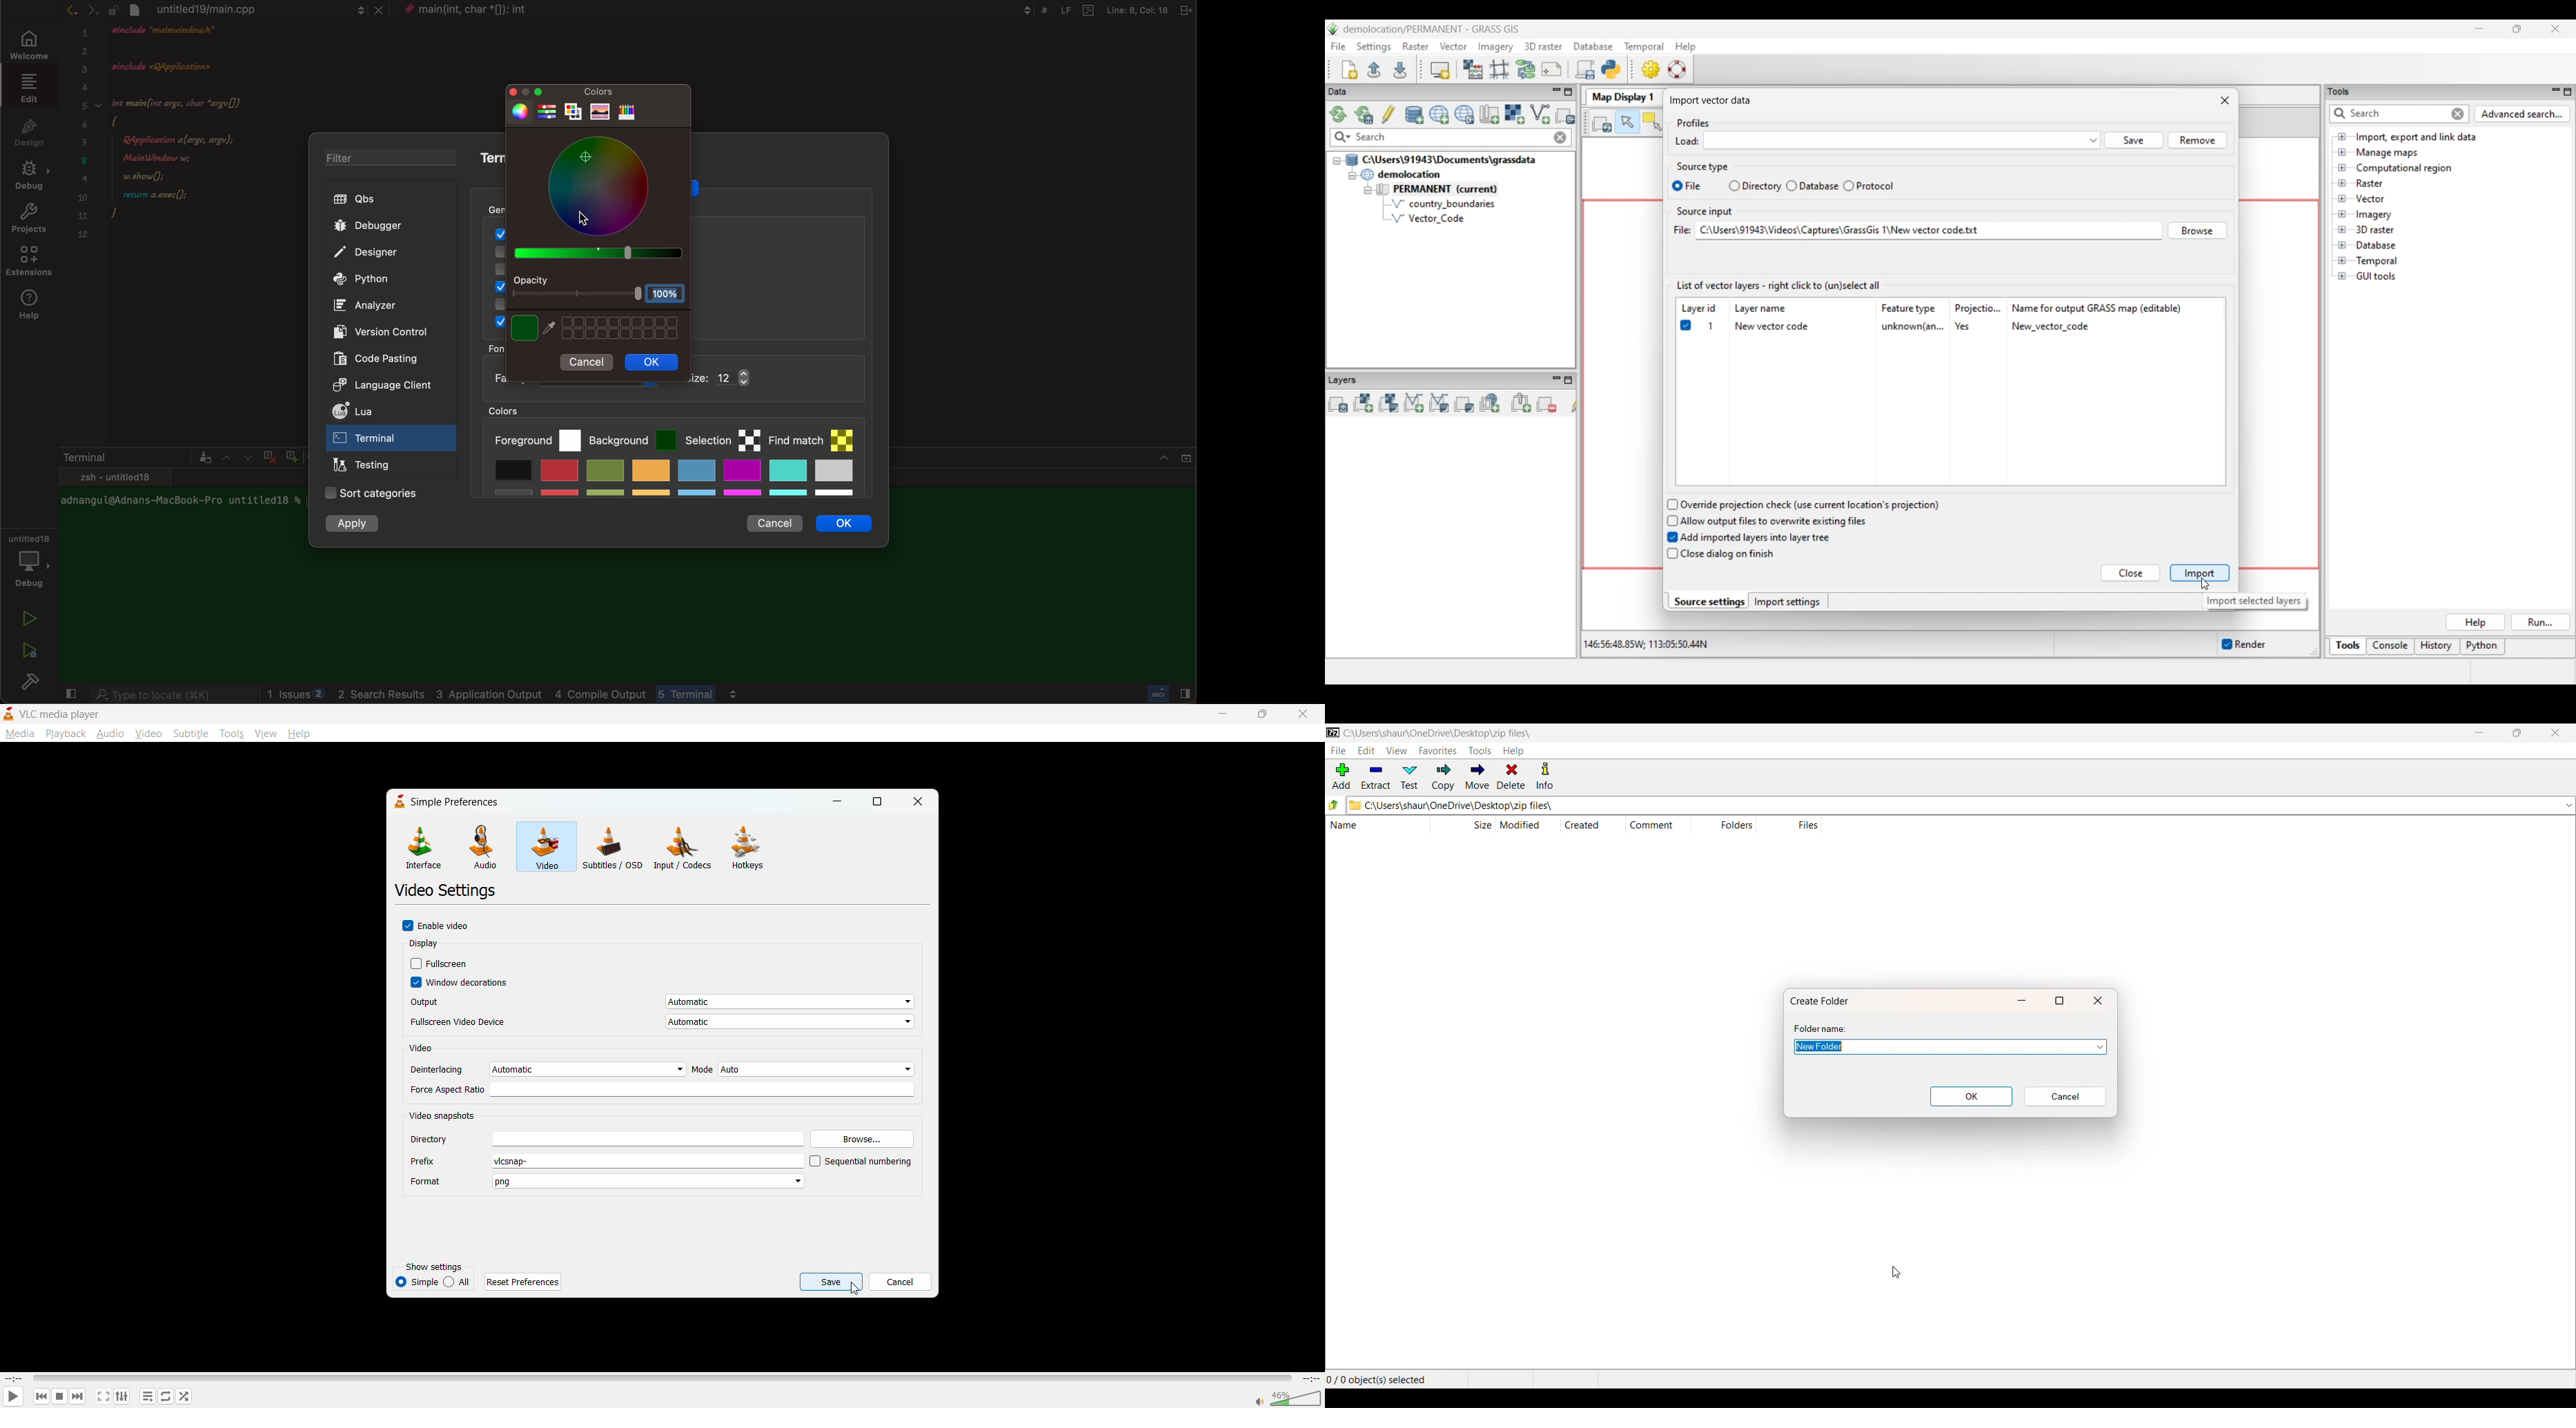 The height and width of the screenshot is (1428, 2576). Describe the element at coordinates (590, 213) in the screenshot. I see `cursor` at that location.